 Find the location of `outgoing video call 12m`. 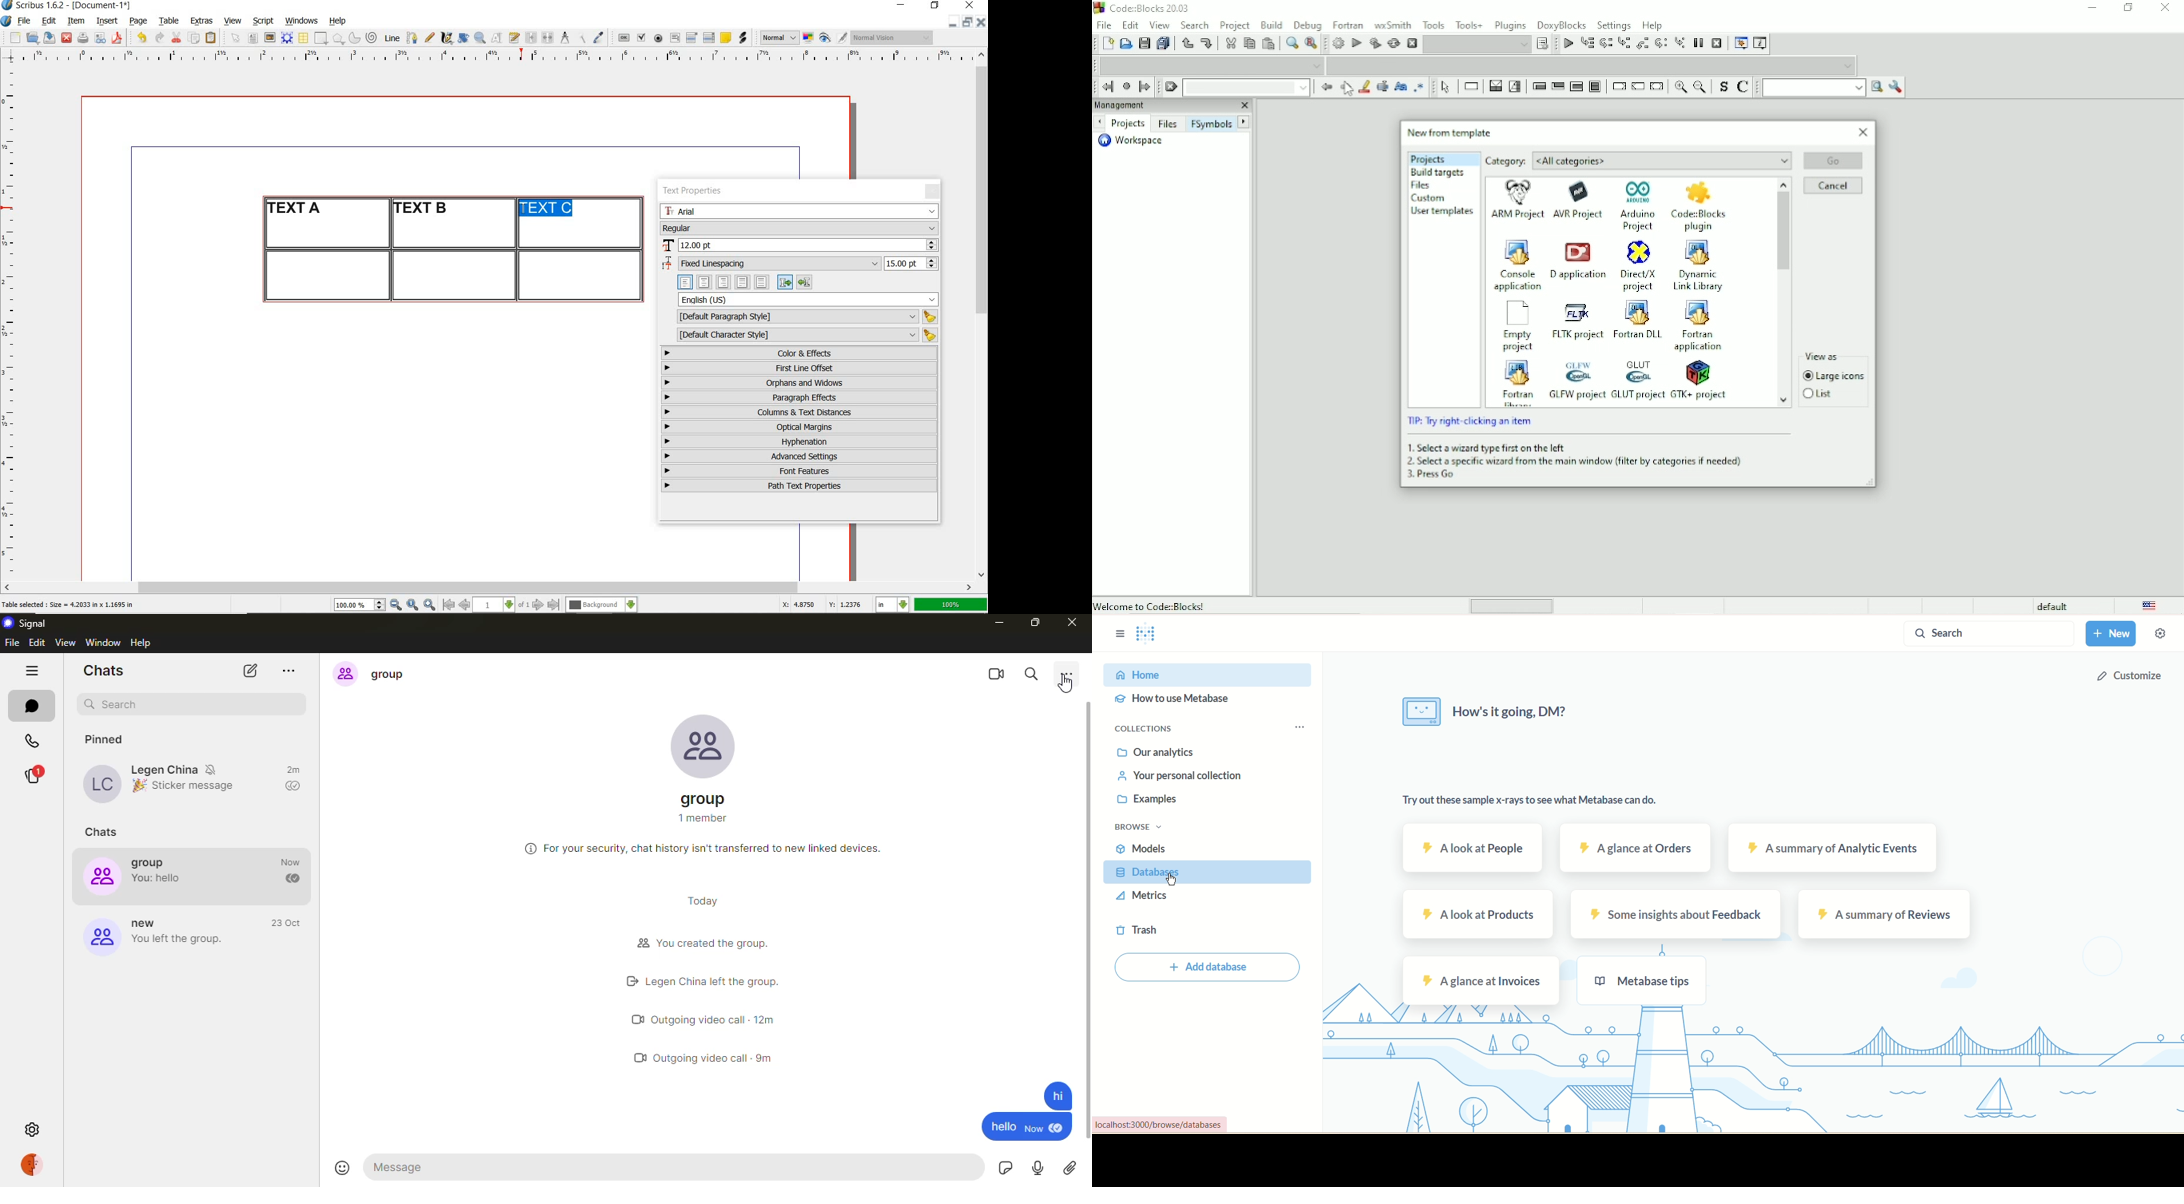

outgoing video call 12m is located at coordinates (716, 1020).